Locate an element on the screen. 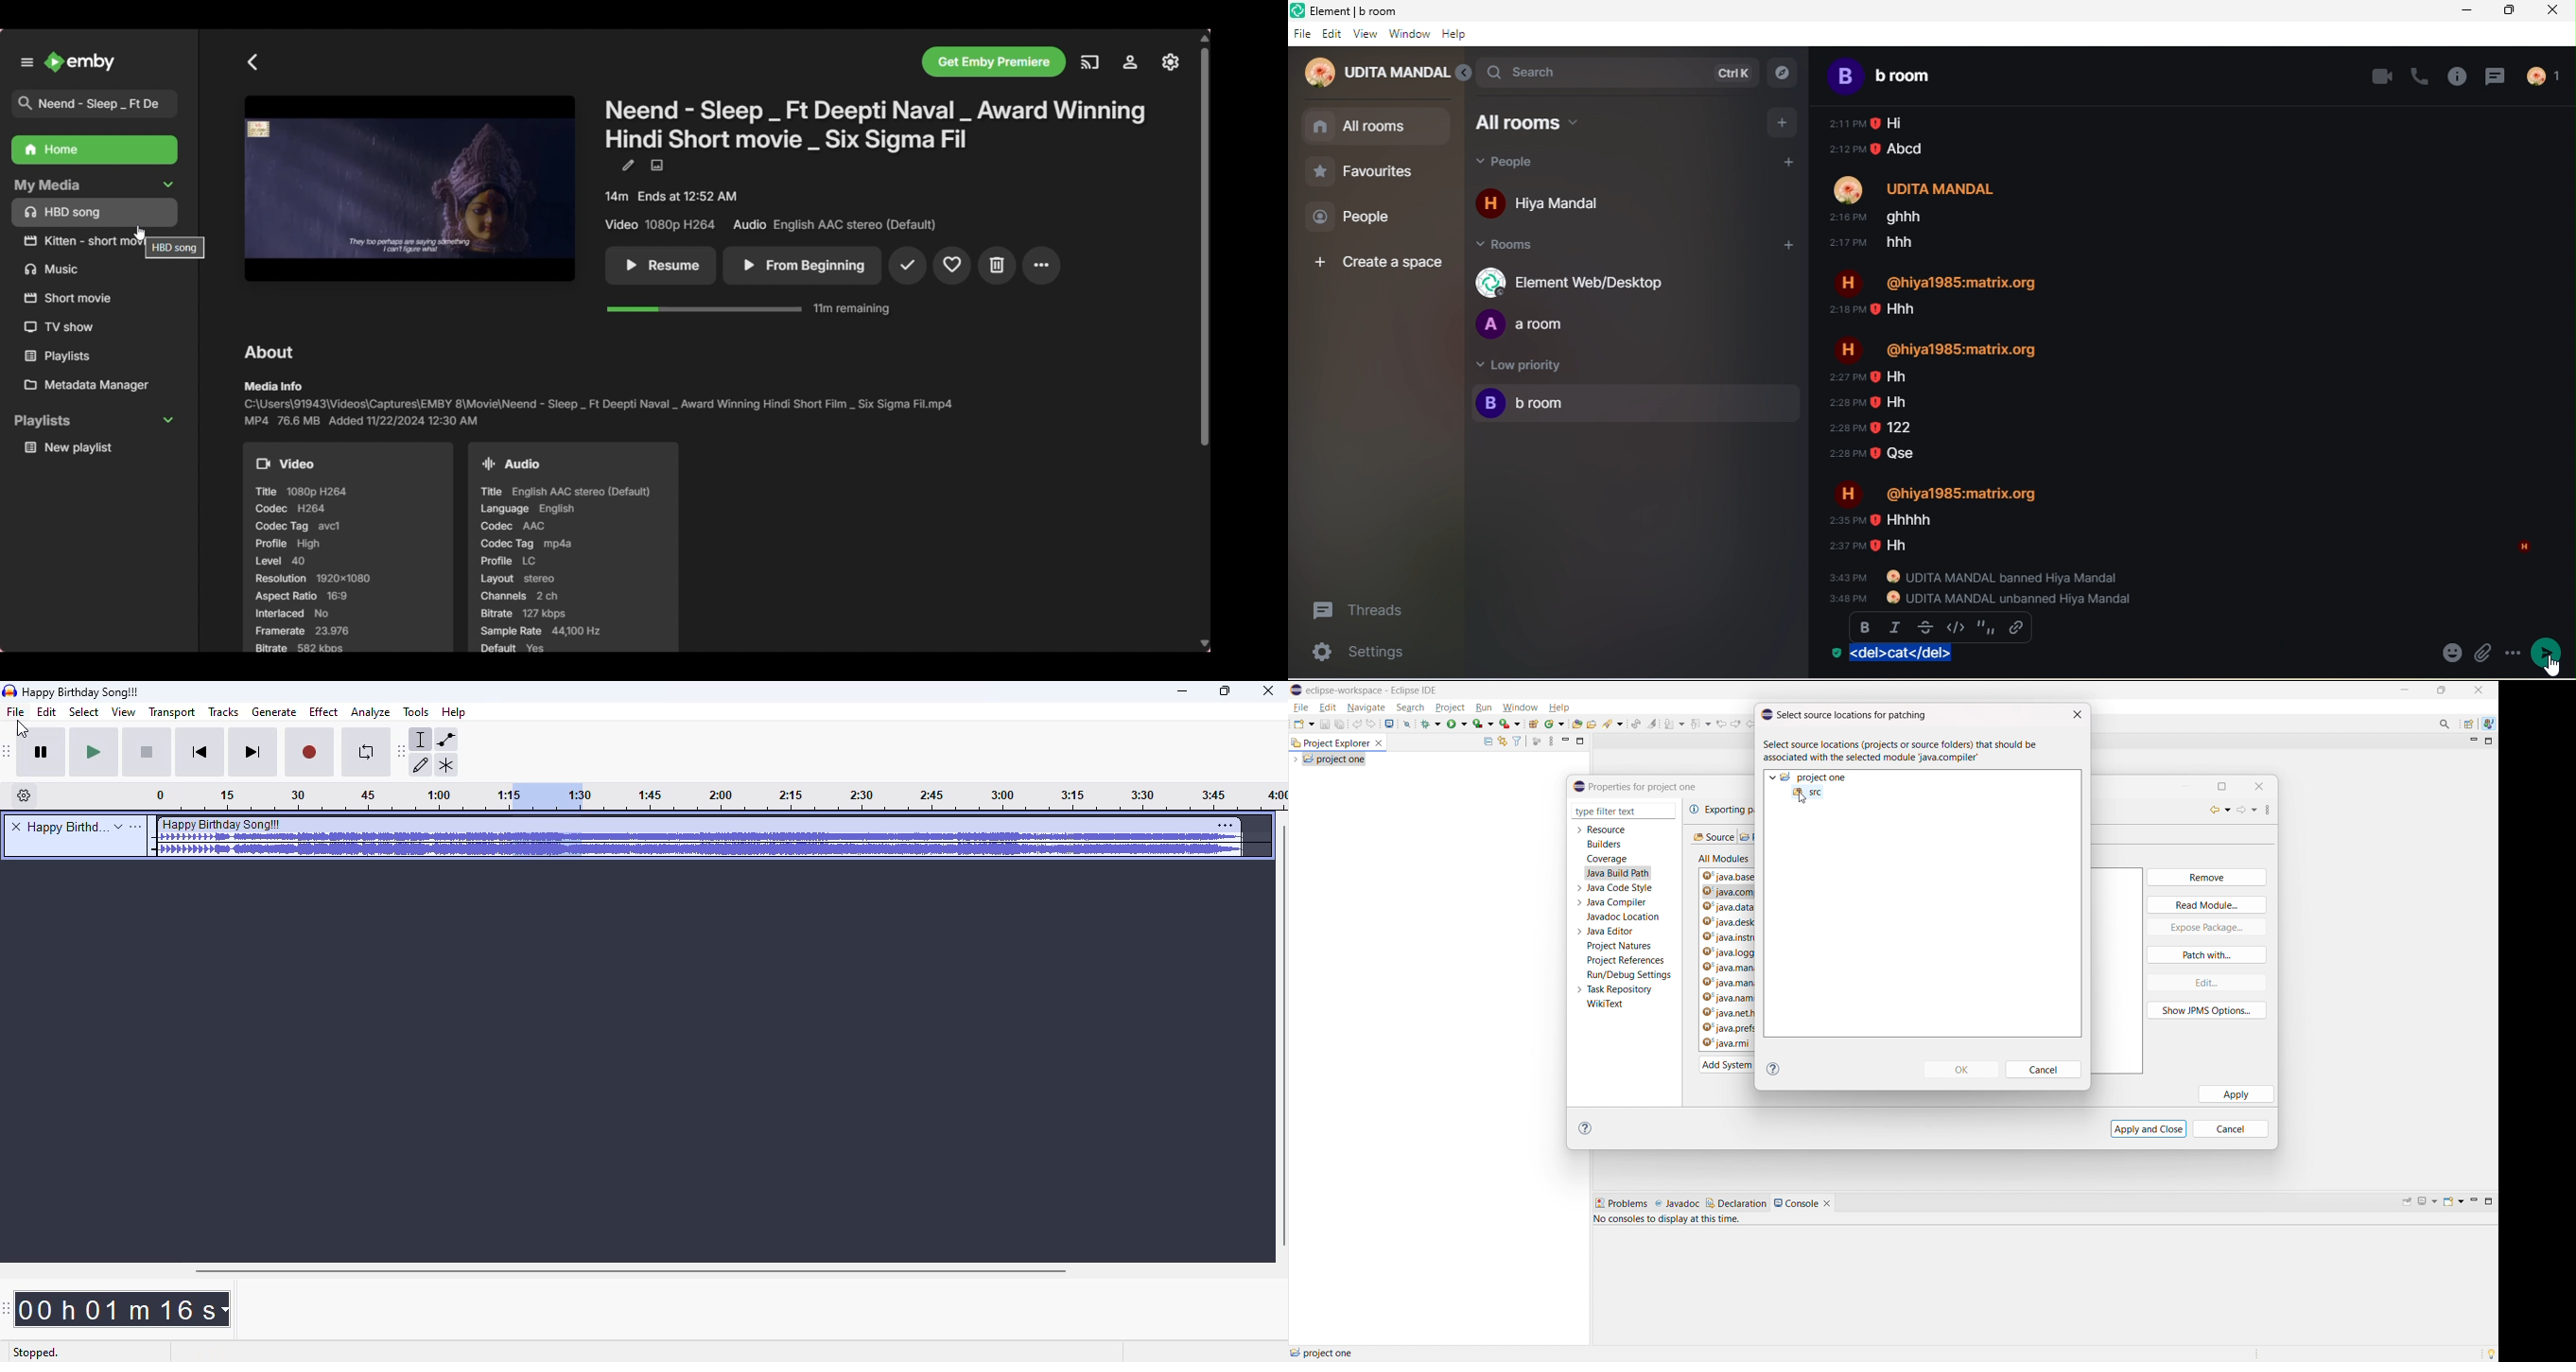 The height and width of the screenshot is (1372, 2576). edit is located at coordinates (1328, 708).